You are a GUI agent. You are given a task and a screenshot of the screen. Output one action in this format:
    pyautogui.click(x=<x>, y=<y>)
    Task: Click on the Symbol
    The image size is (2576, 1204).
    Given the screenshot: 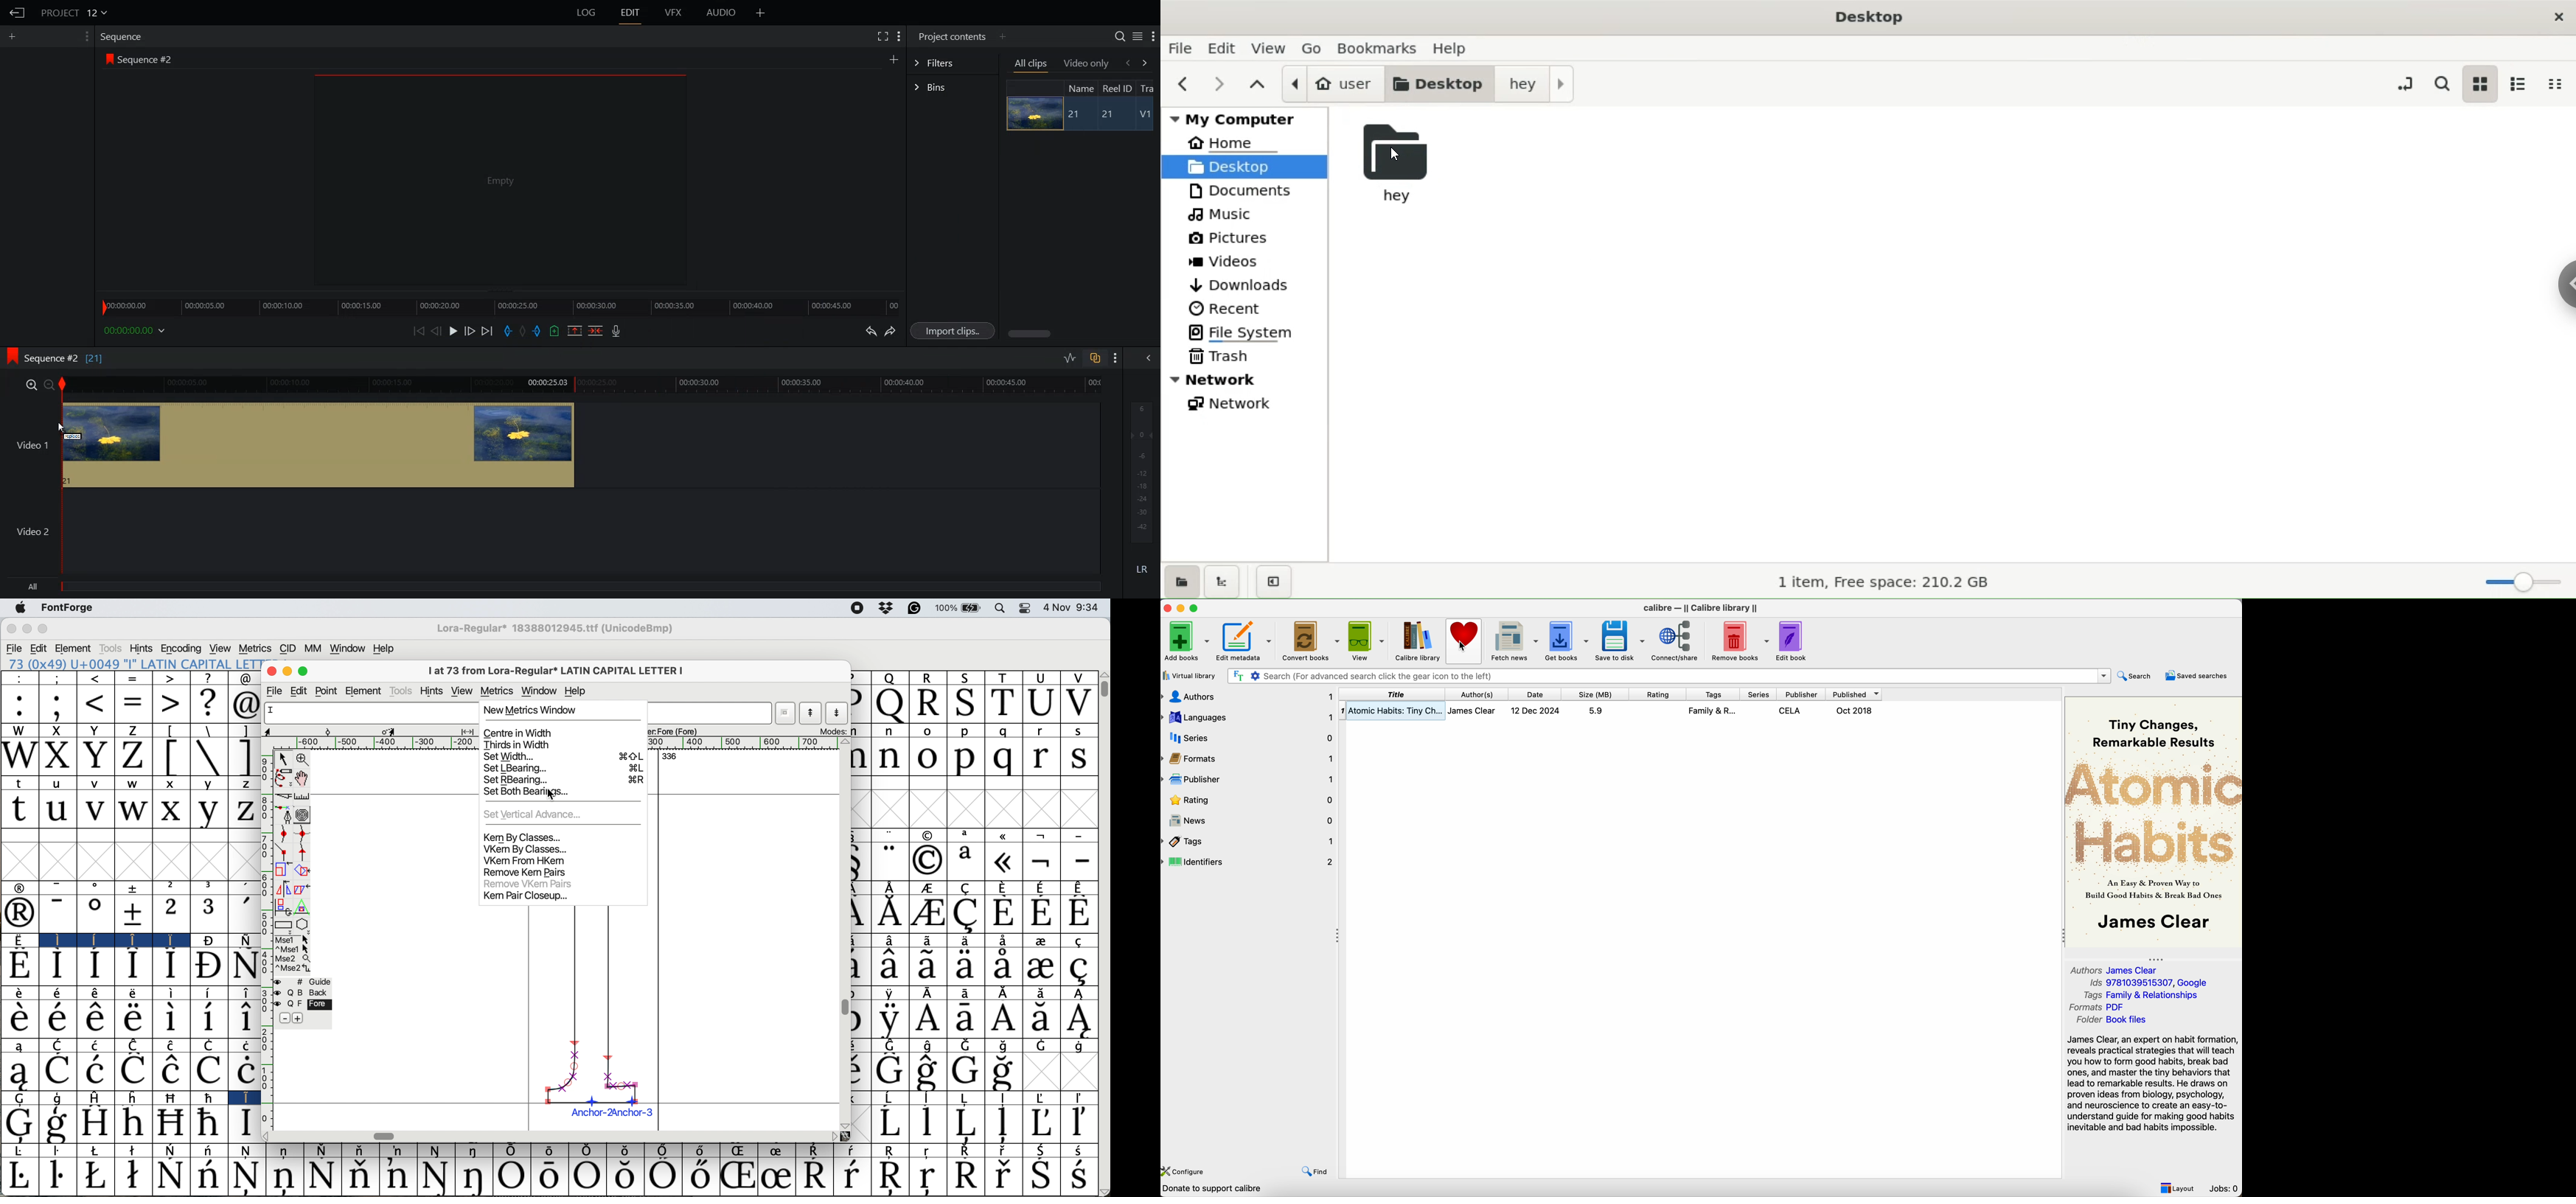 What is the action you would take?
    pyautogui.click(x=174, y=1097)
    